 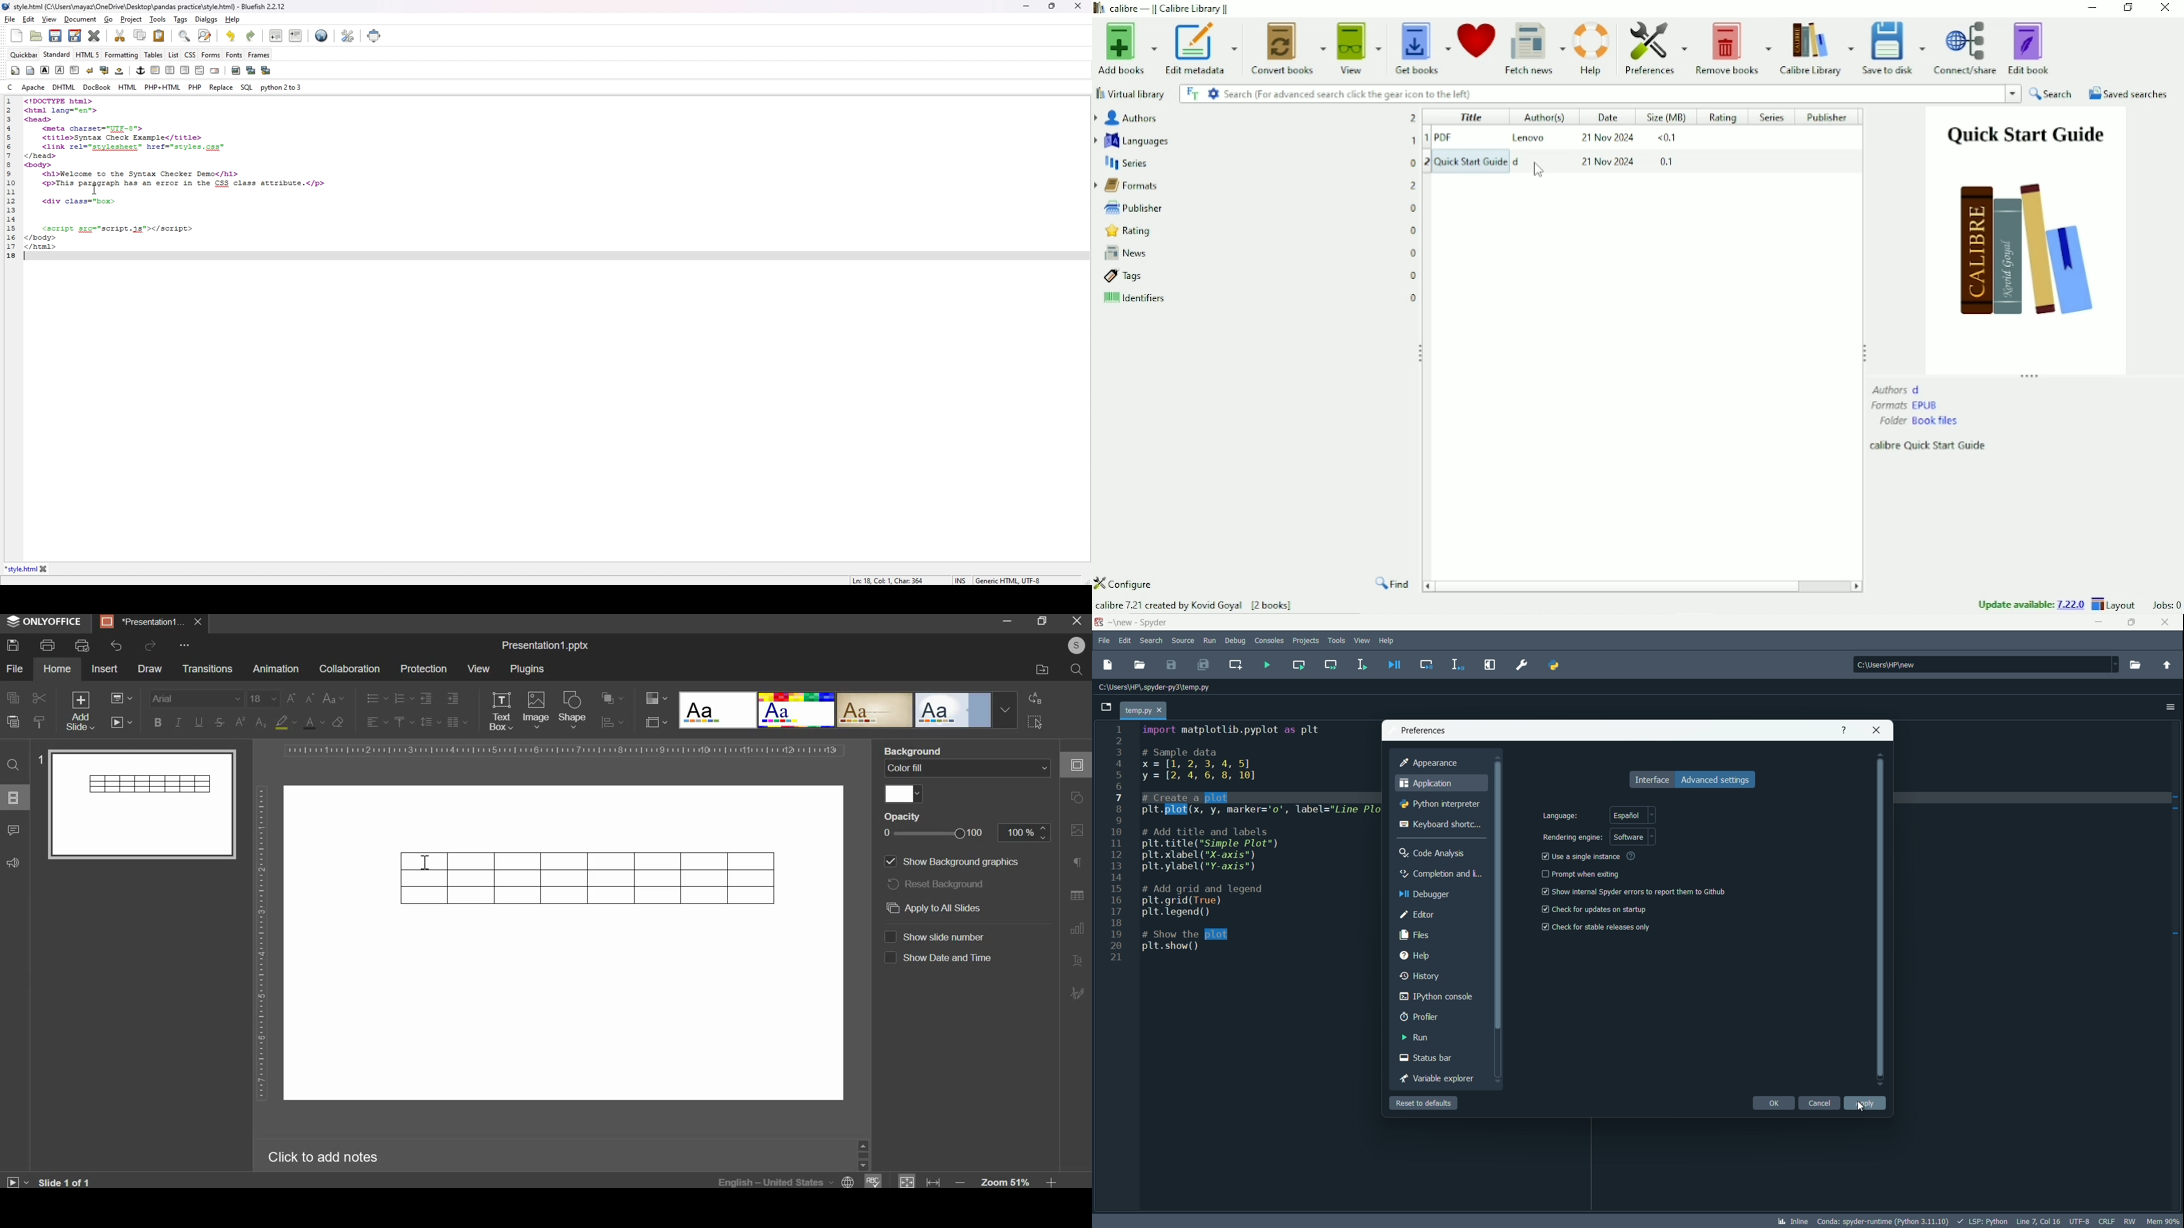 I want to click on plugins, so click(x=528, y=669).